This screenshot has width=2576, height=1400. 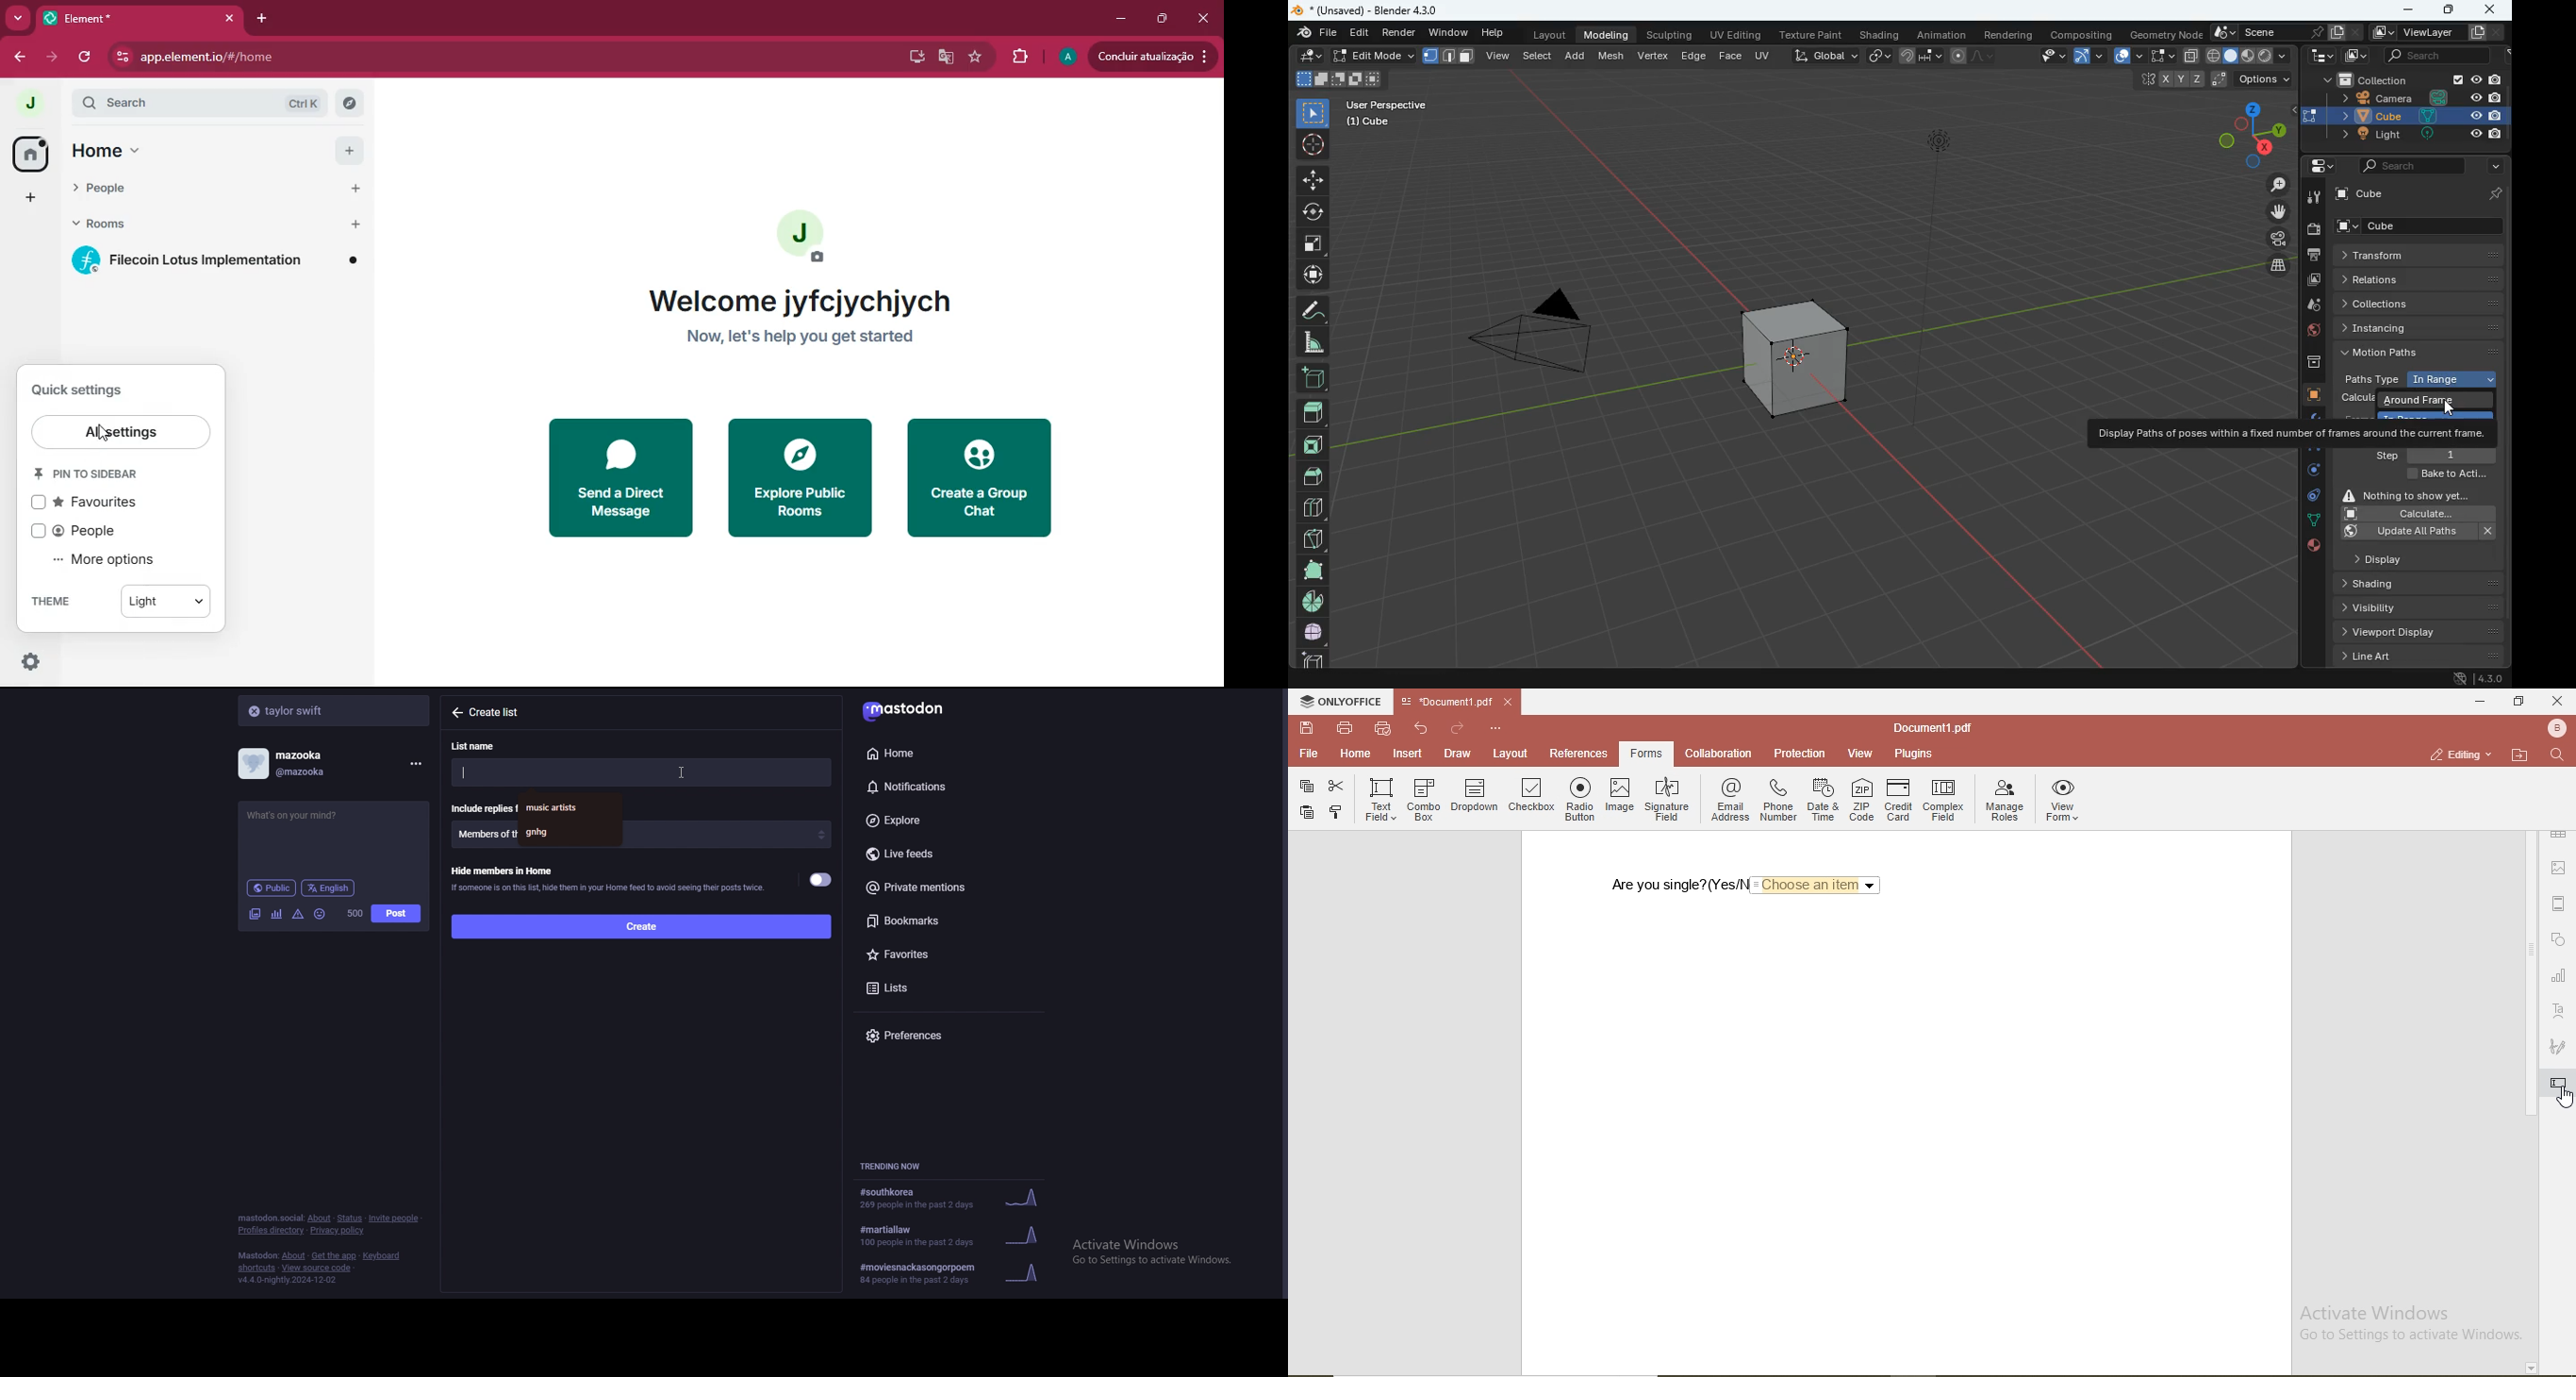 I want to click on fullscreen, so click(x=2161, y=55).